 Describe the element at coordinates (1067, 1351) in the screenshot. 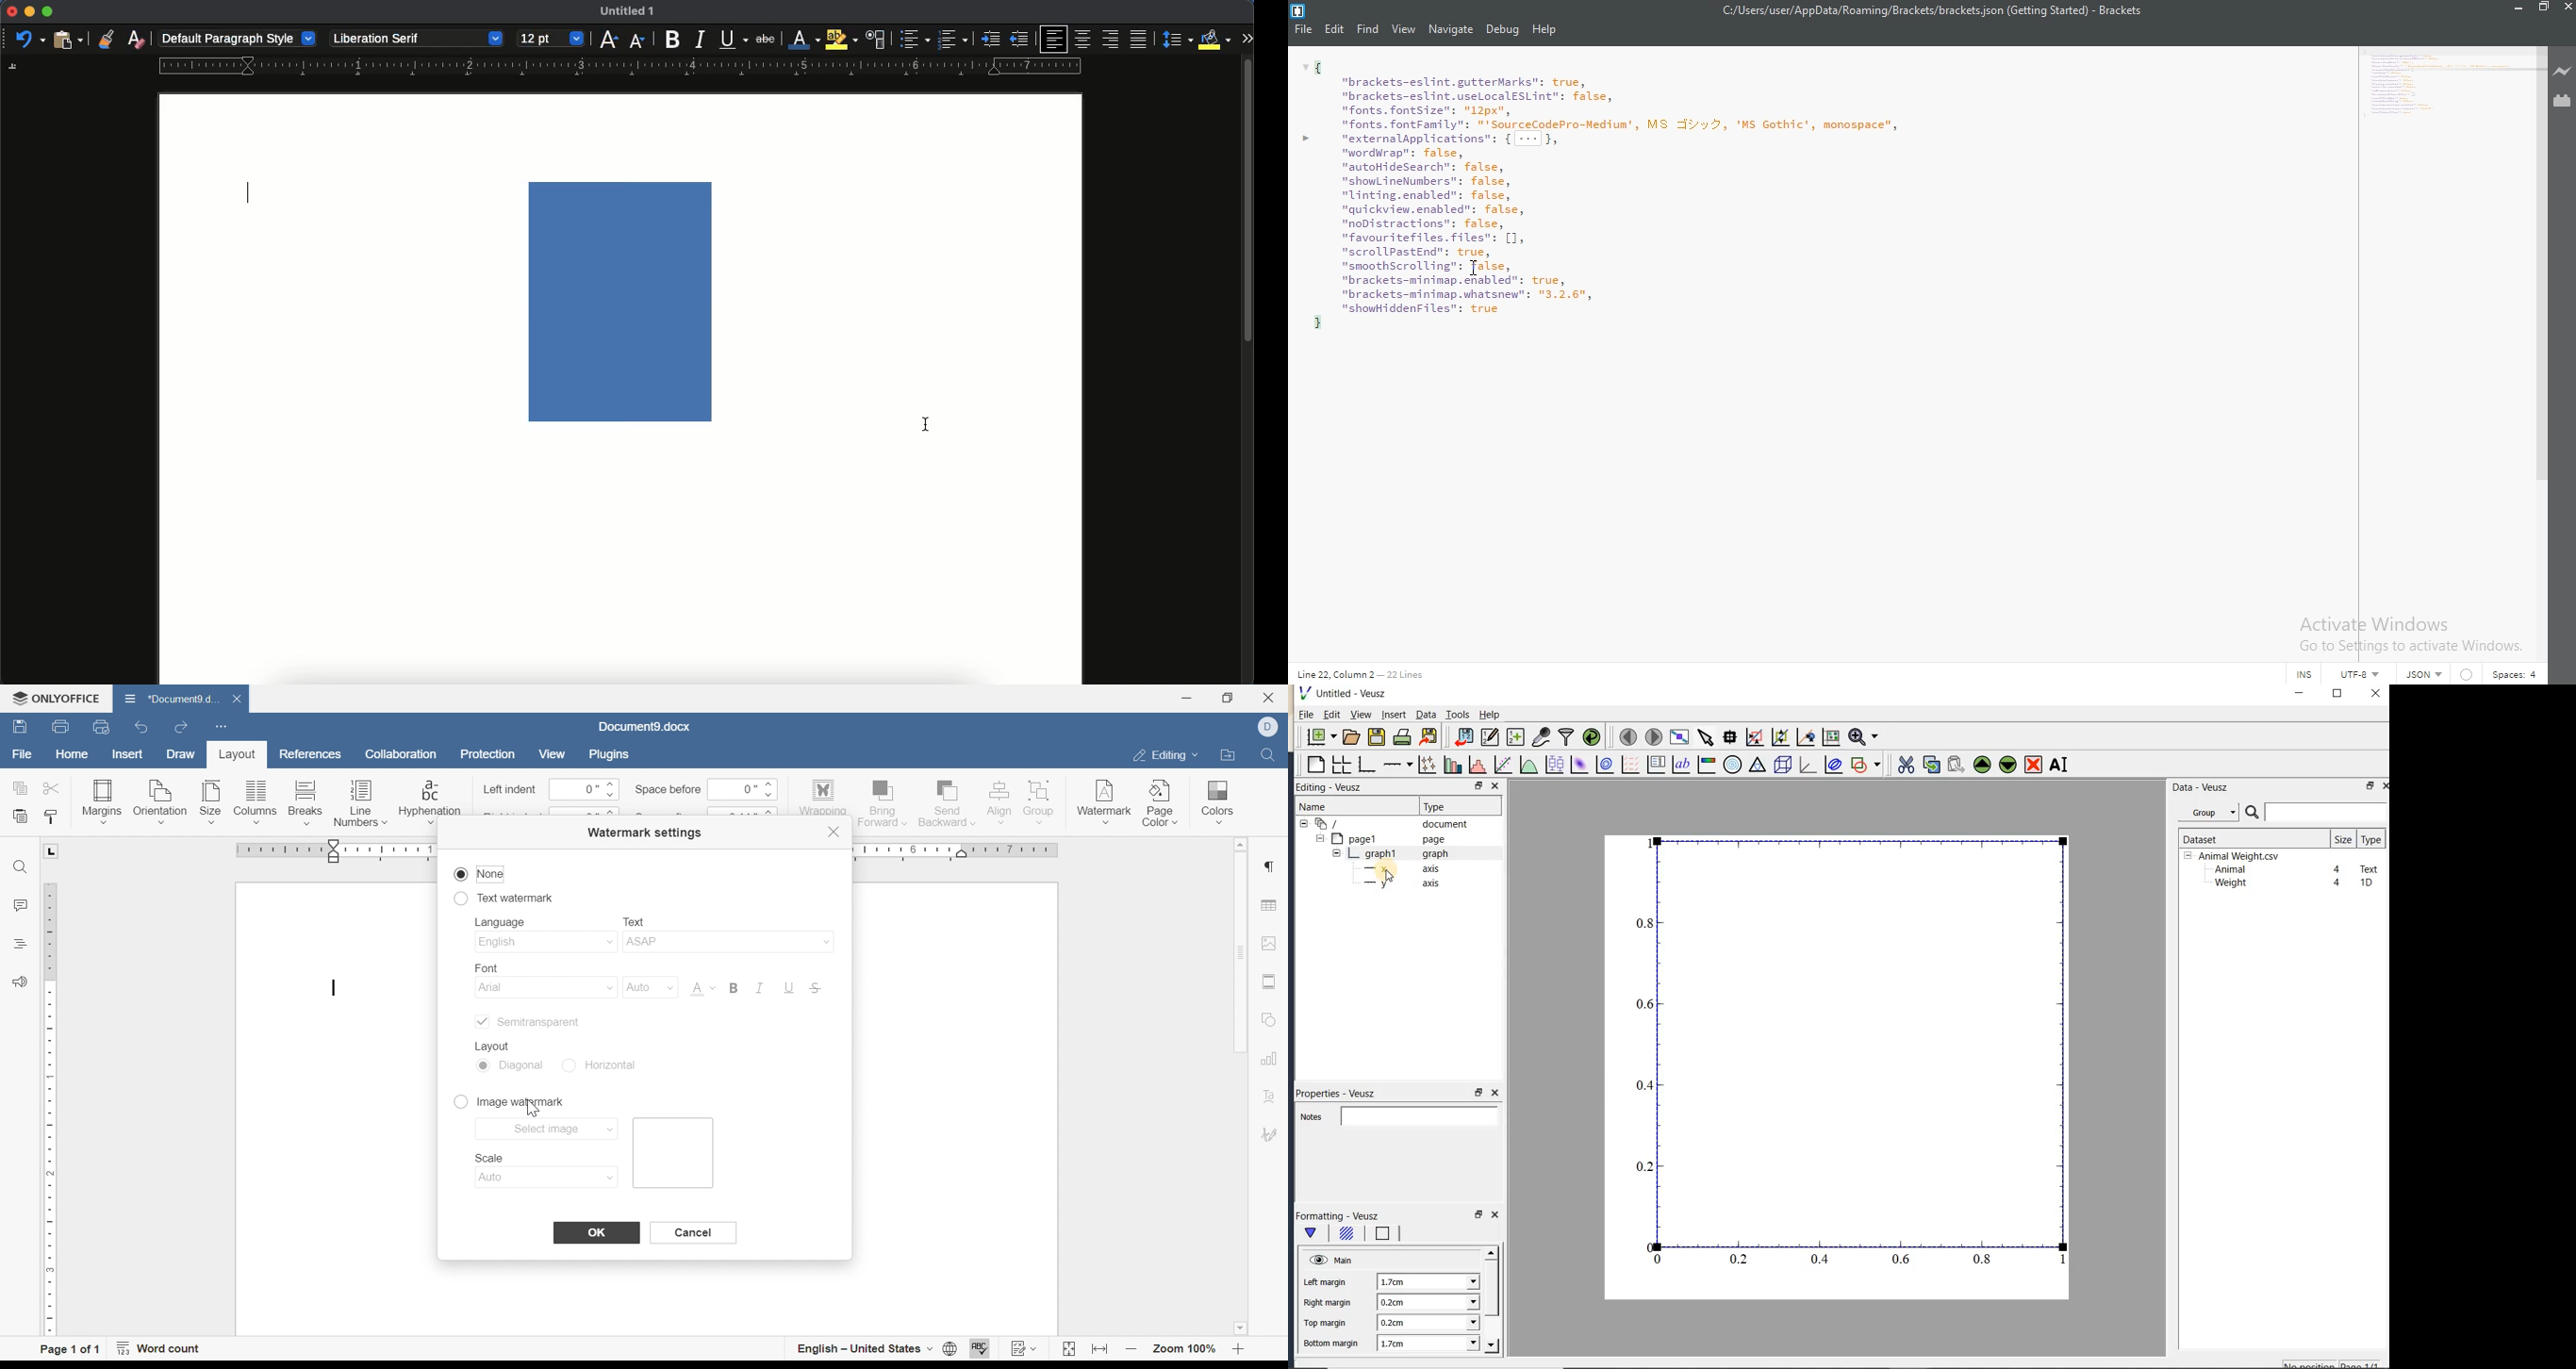

I see `fit to page` at that location.